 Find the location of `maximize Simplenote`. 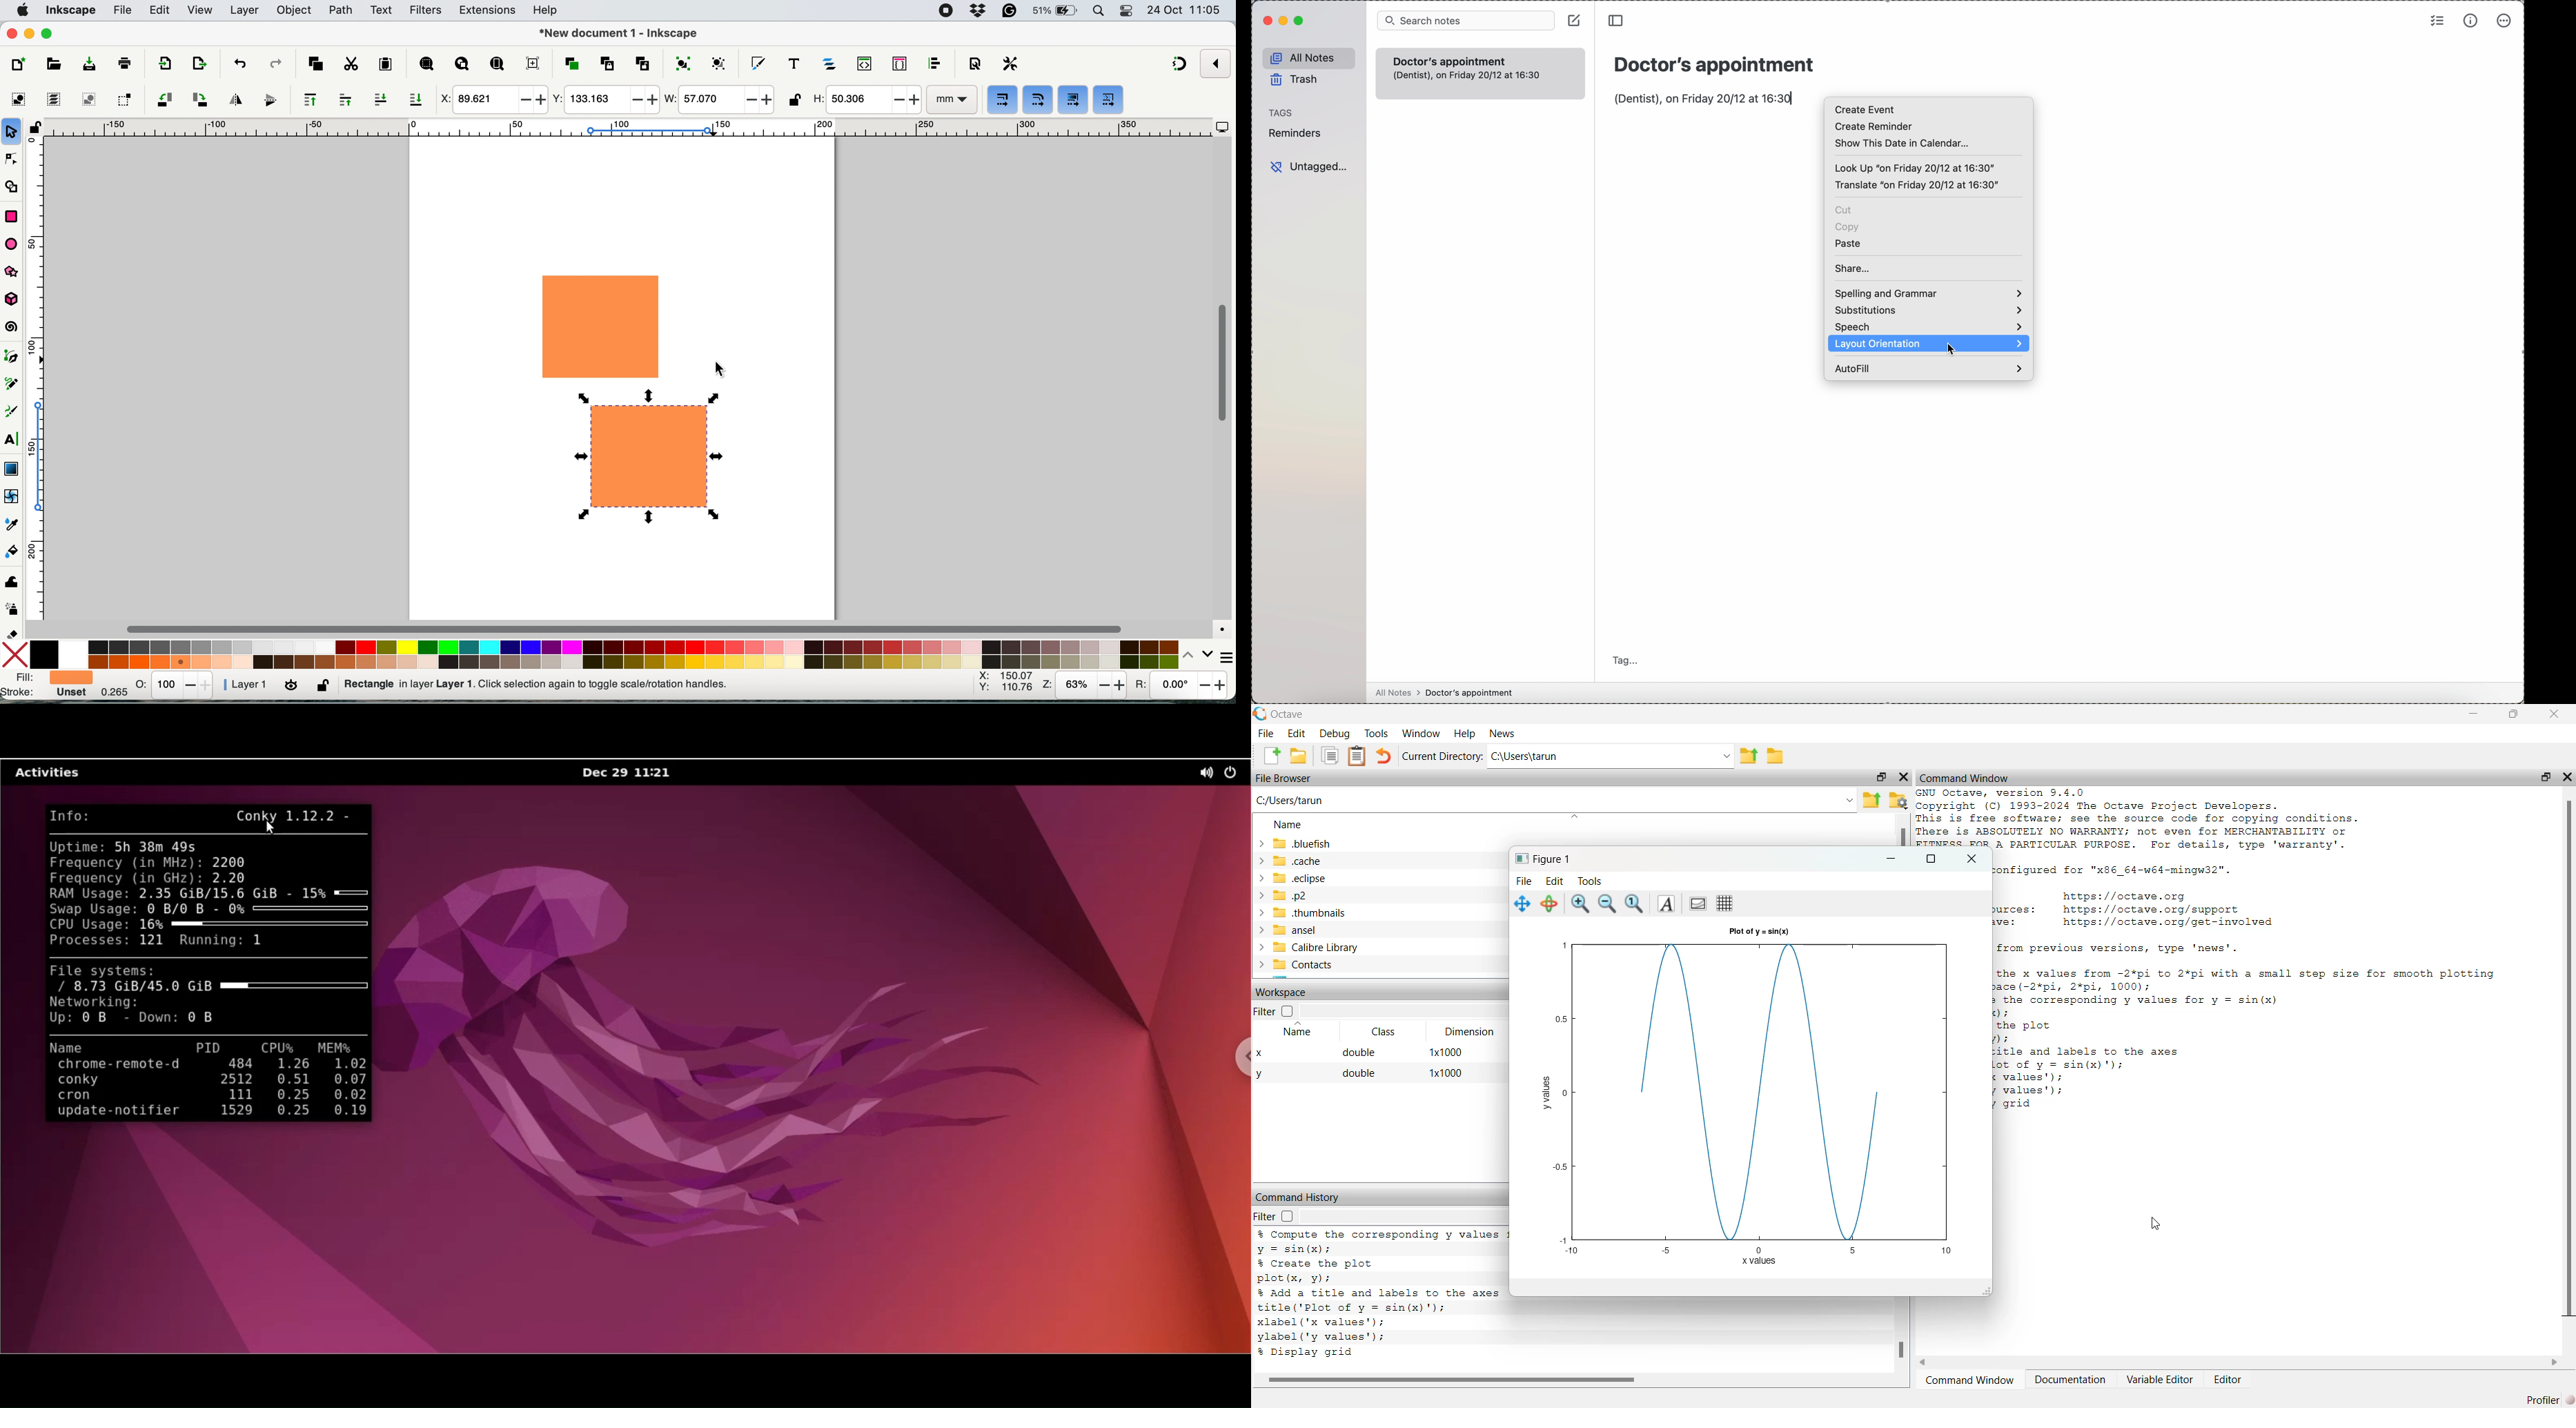

maximize Simplenote is located at coordinates (1300, 21).